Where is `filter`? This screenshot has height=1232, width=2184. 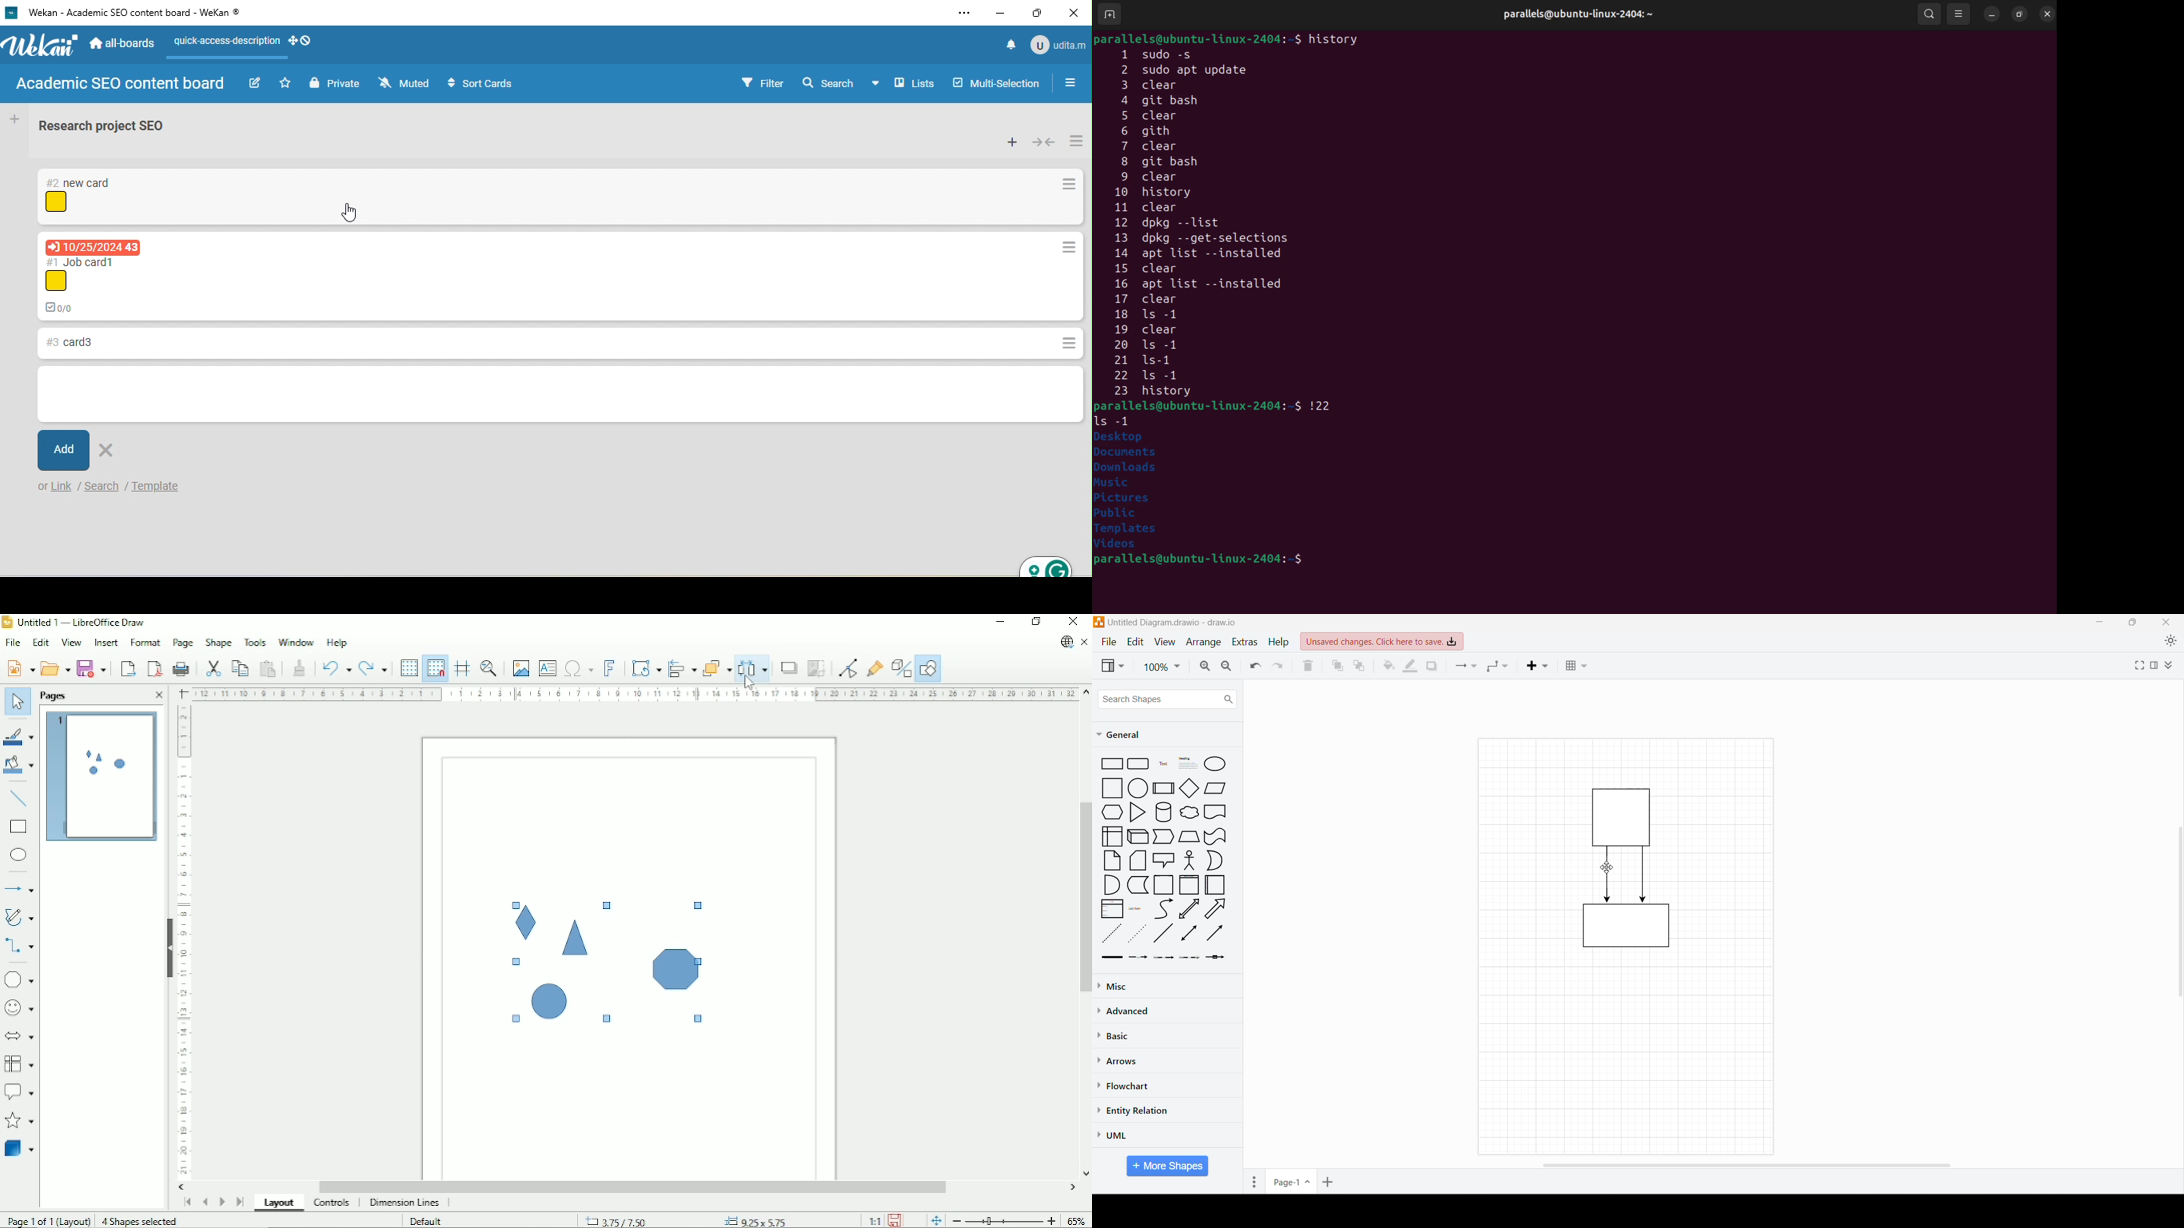 filter is located at coordinates (763, 82).